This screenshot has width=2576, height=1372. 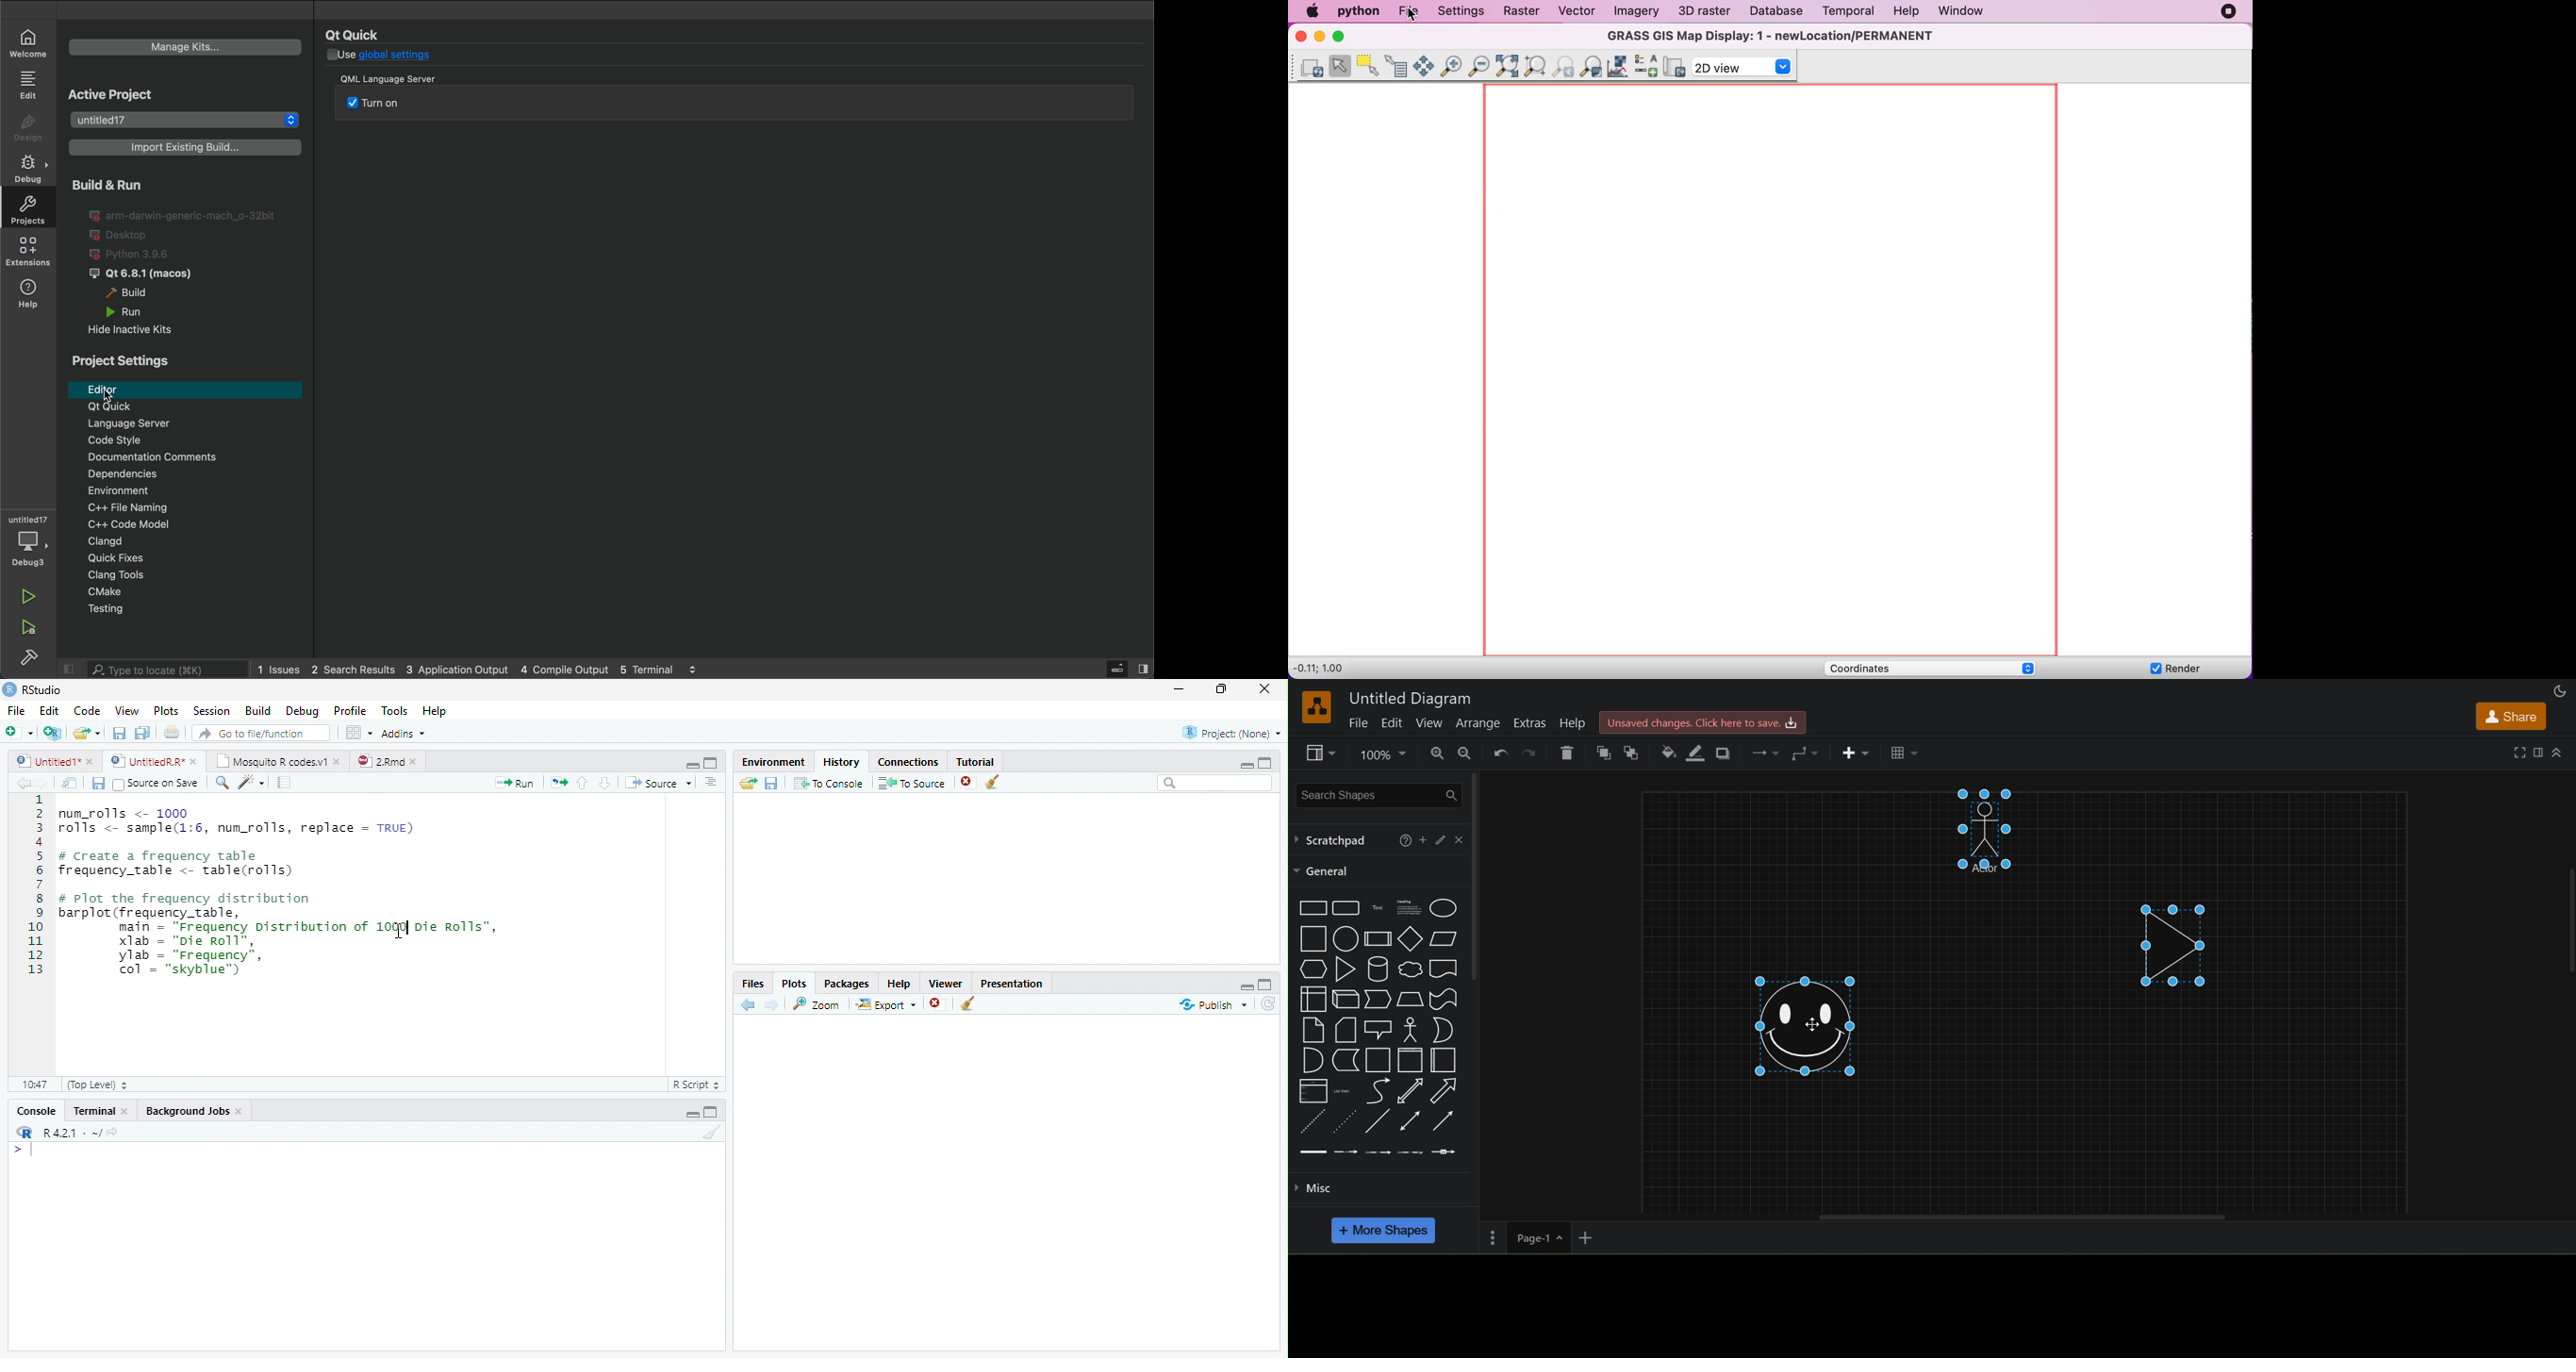 What do you see at coordinates (364, 1246) in the screenshot?
I see `Console` at bounding box center [364, 1246].